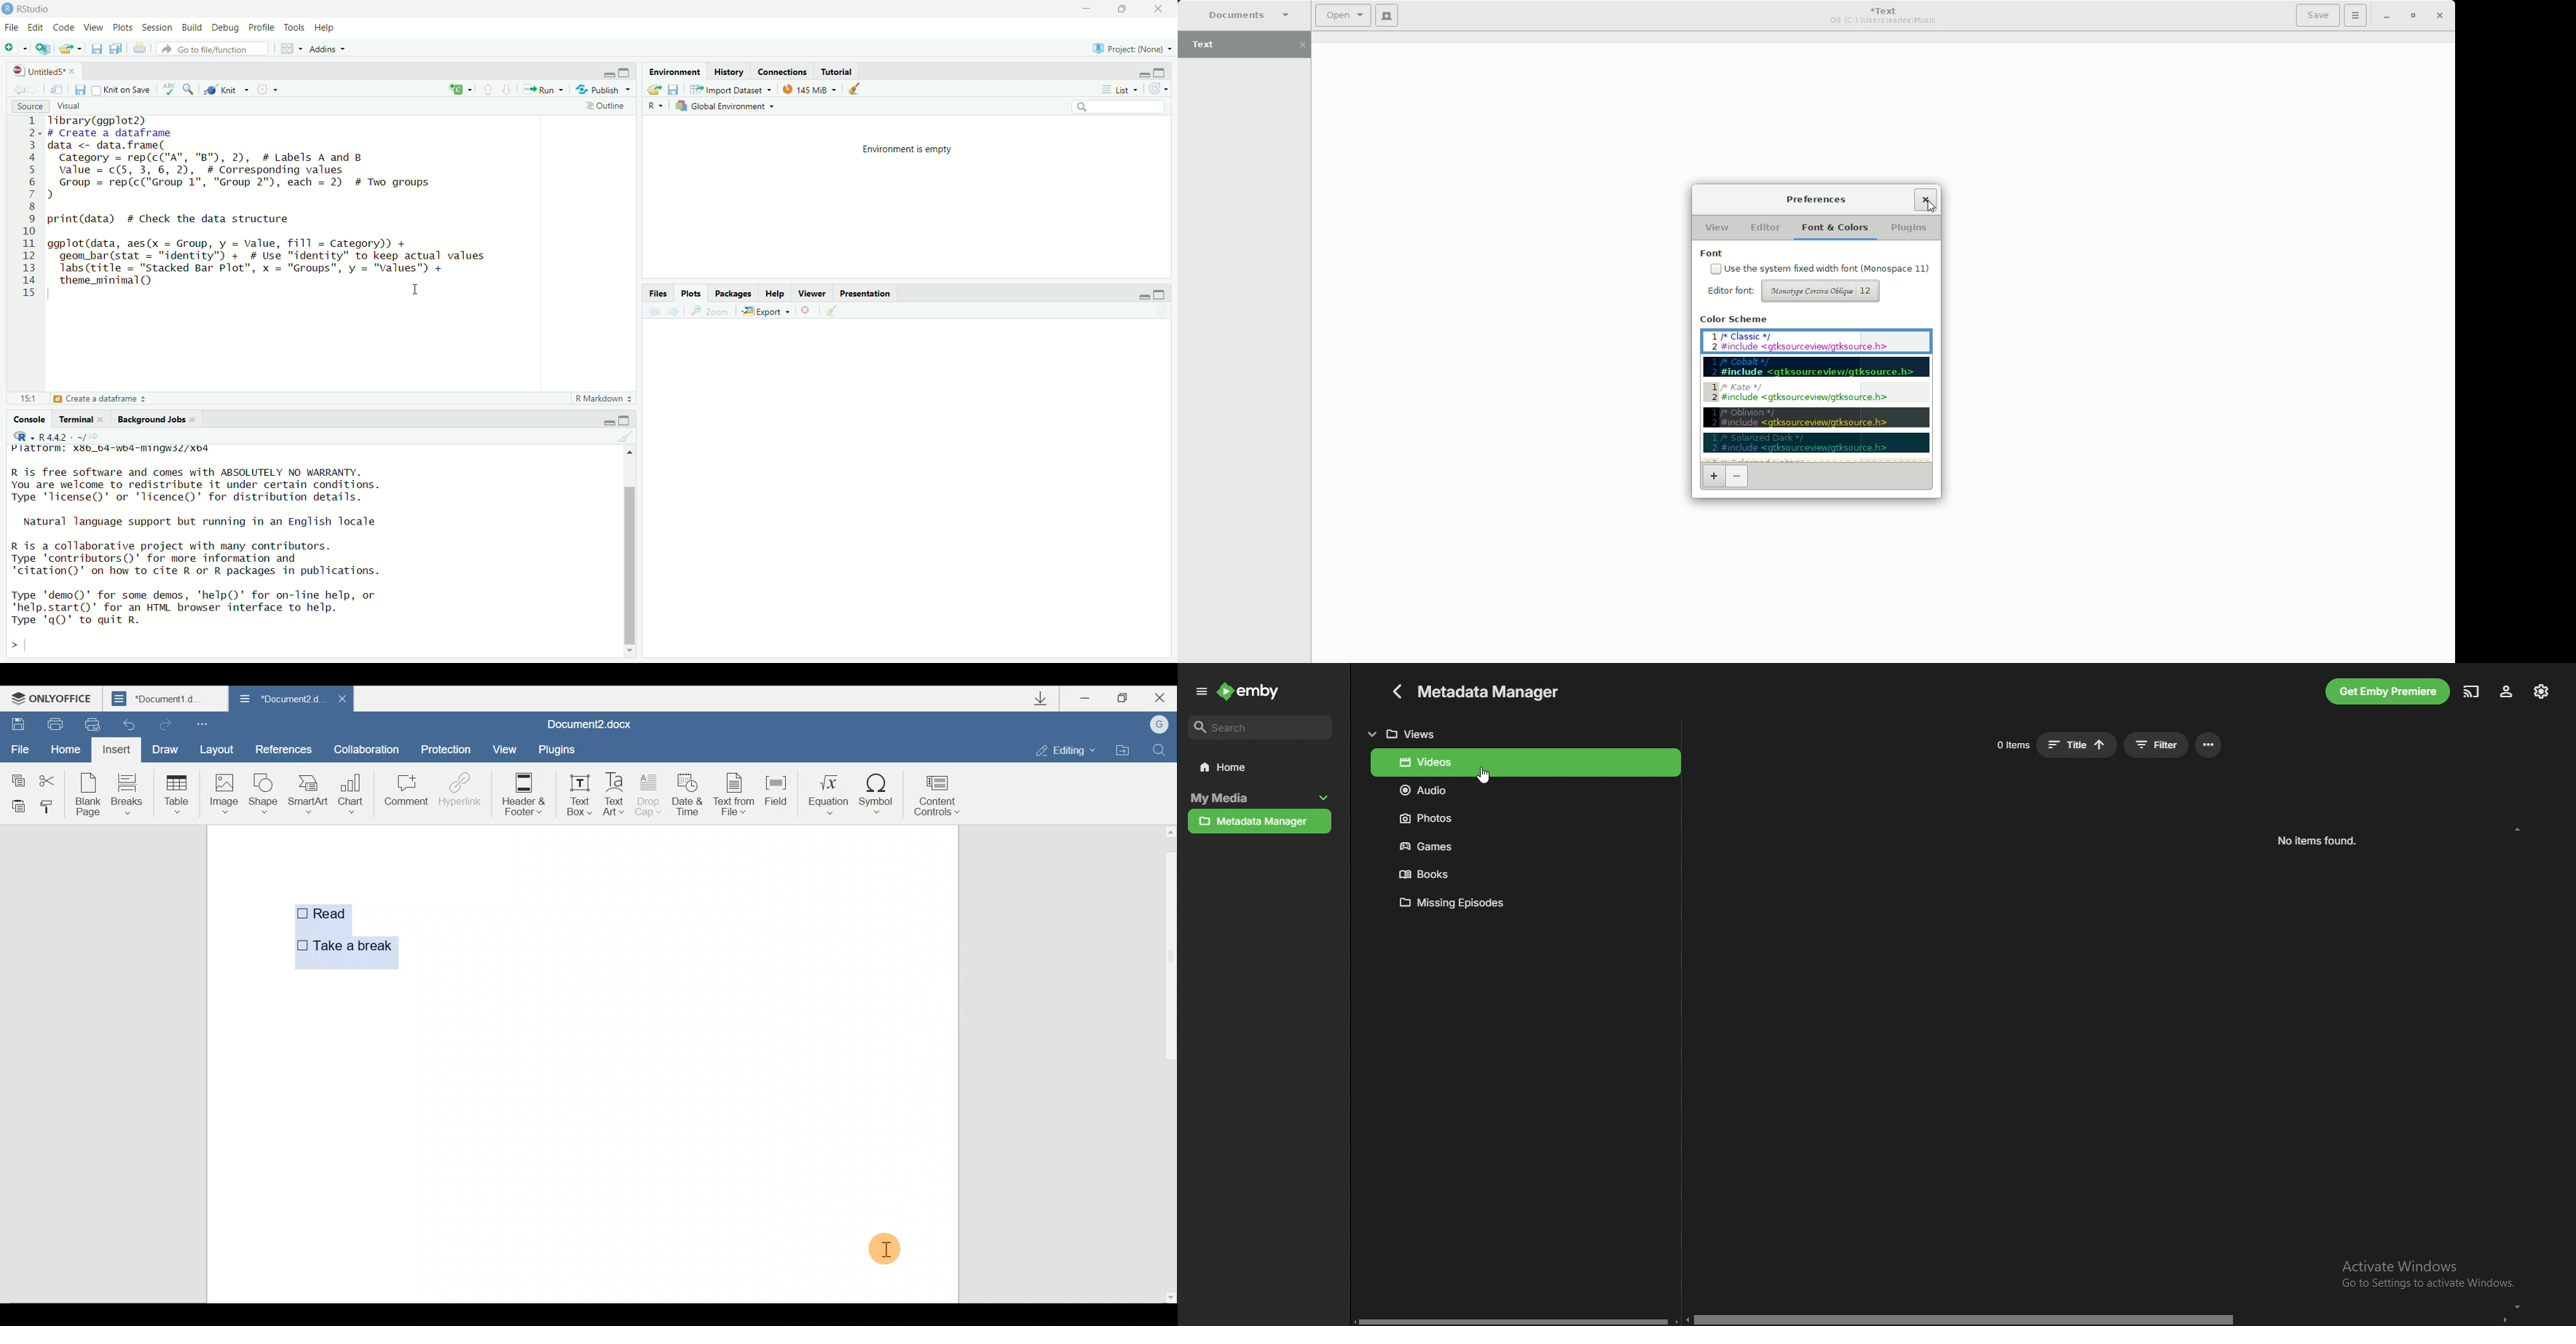 Image resolution: width=2576 pixels, height=1344 pixels. Describe the element at coordinates (808, 311) in the screenshot. I see `Close` at that location.